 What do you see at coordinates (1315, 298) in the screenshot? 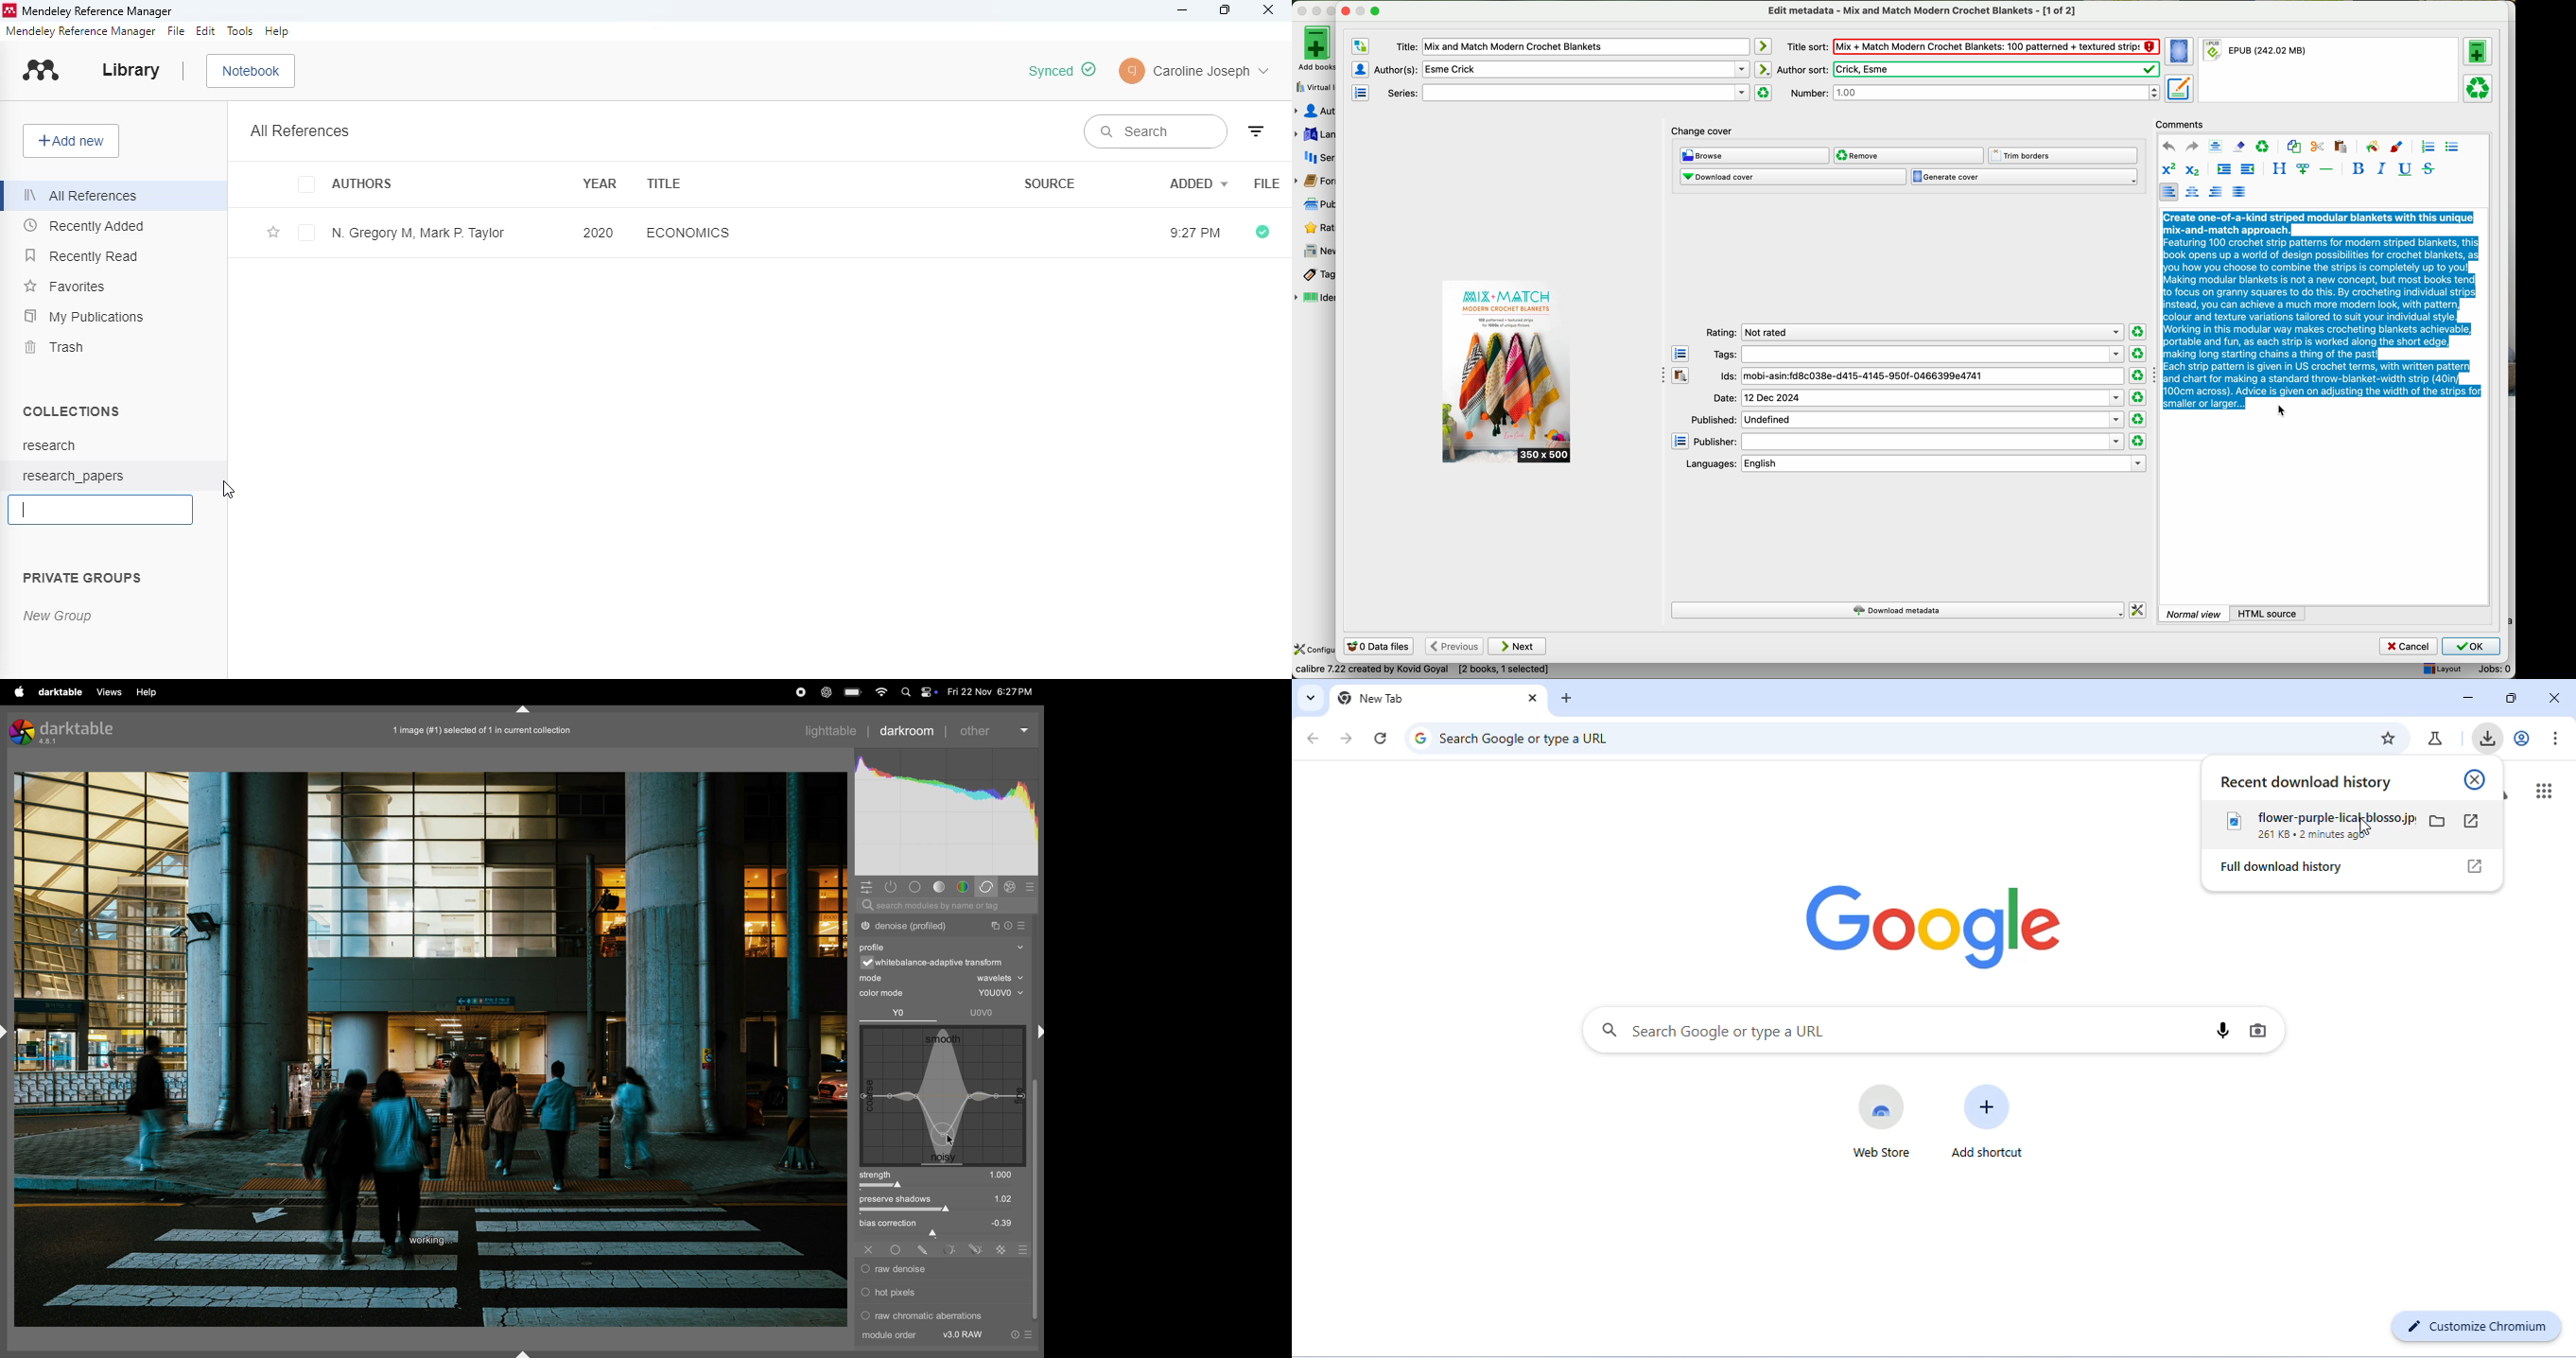
I see `identifiers` at bounding box center [1315, 298].